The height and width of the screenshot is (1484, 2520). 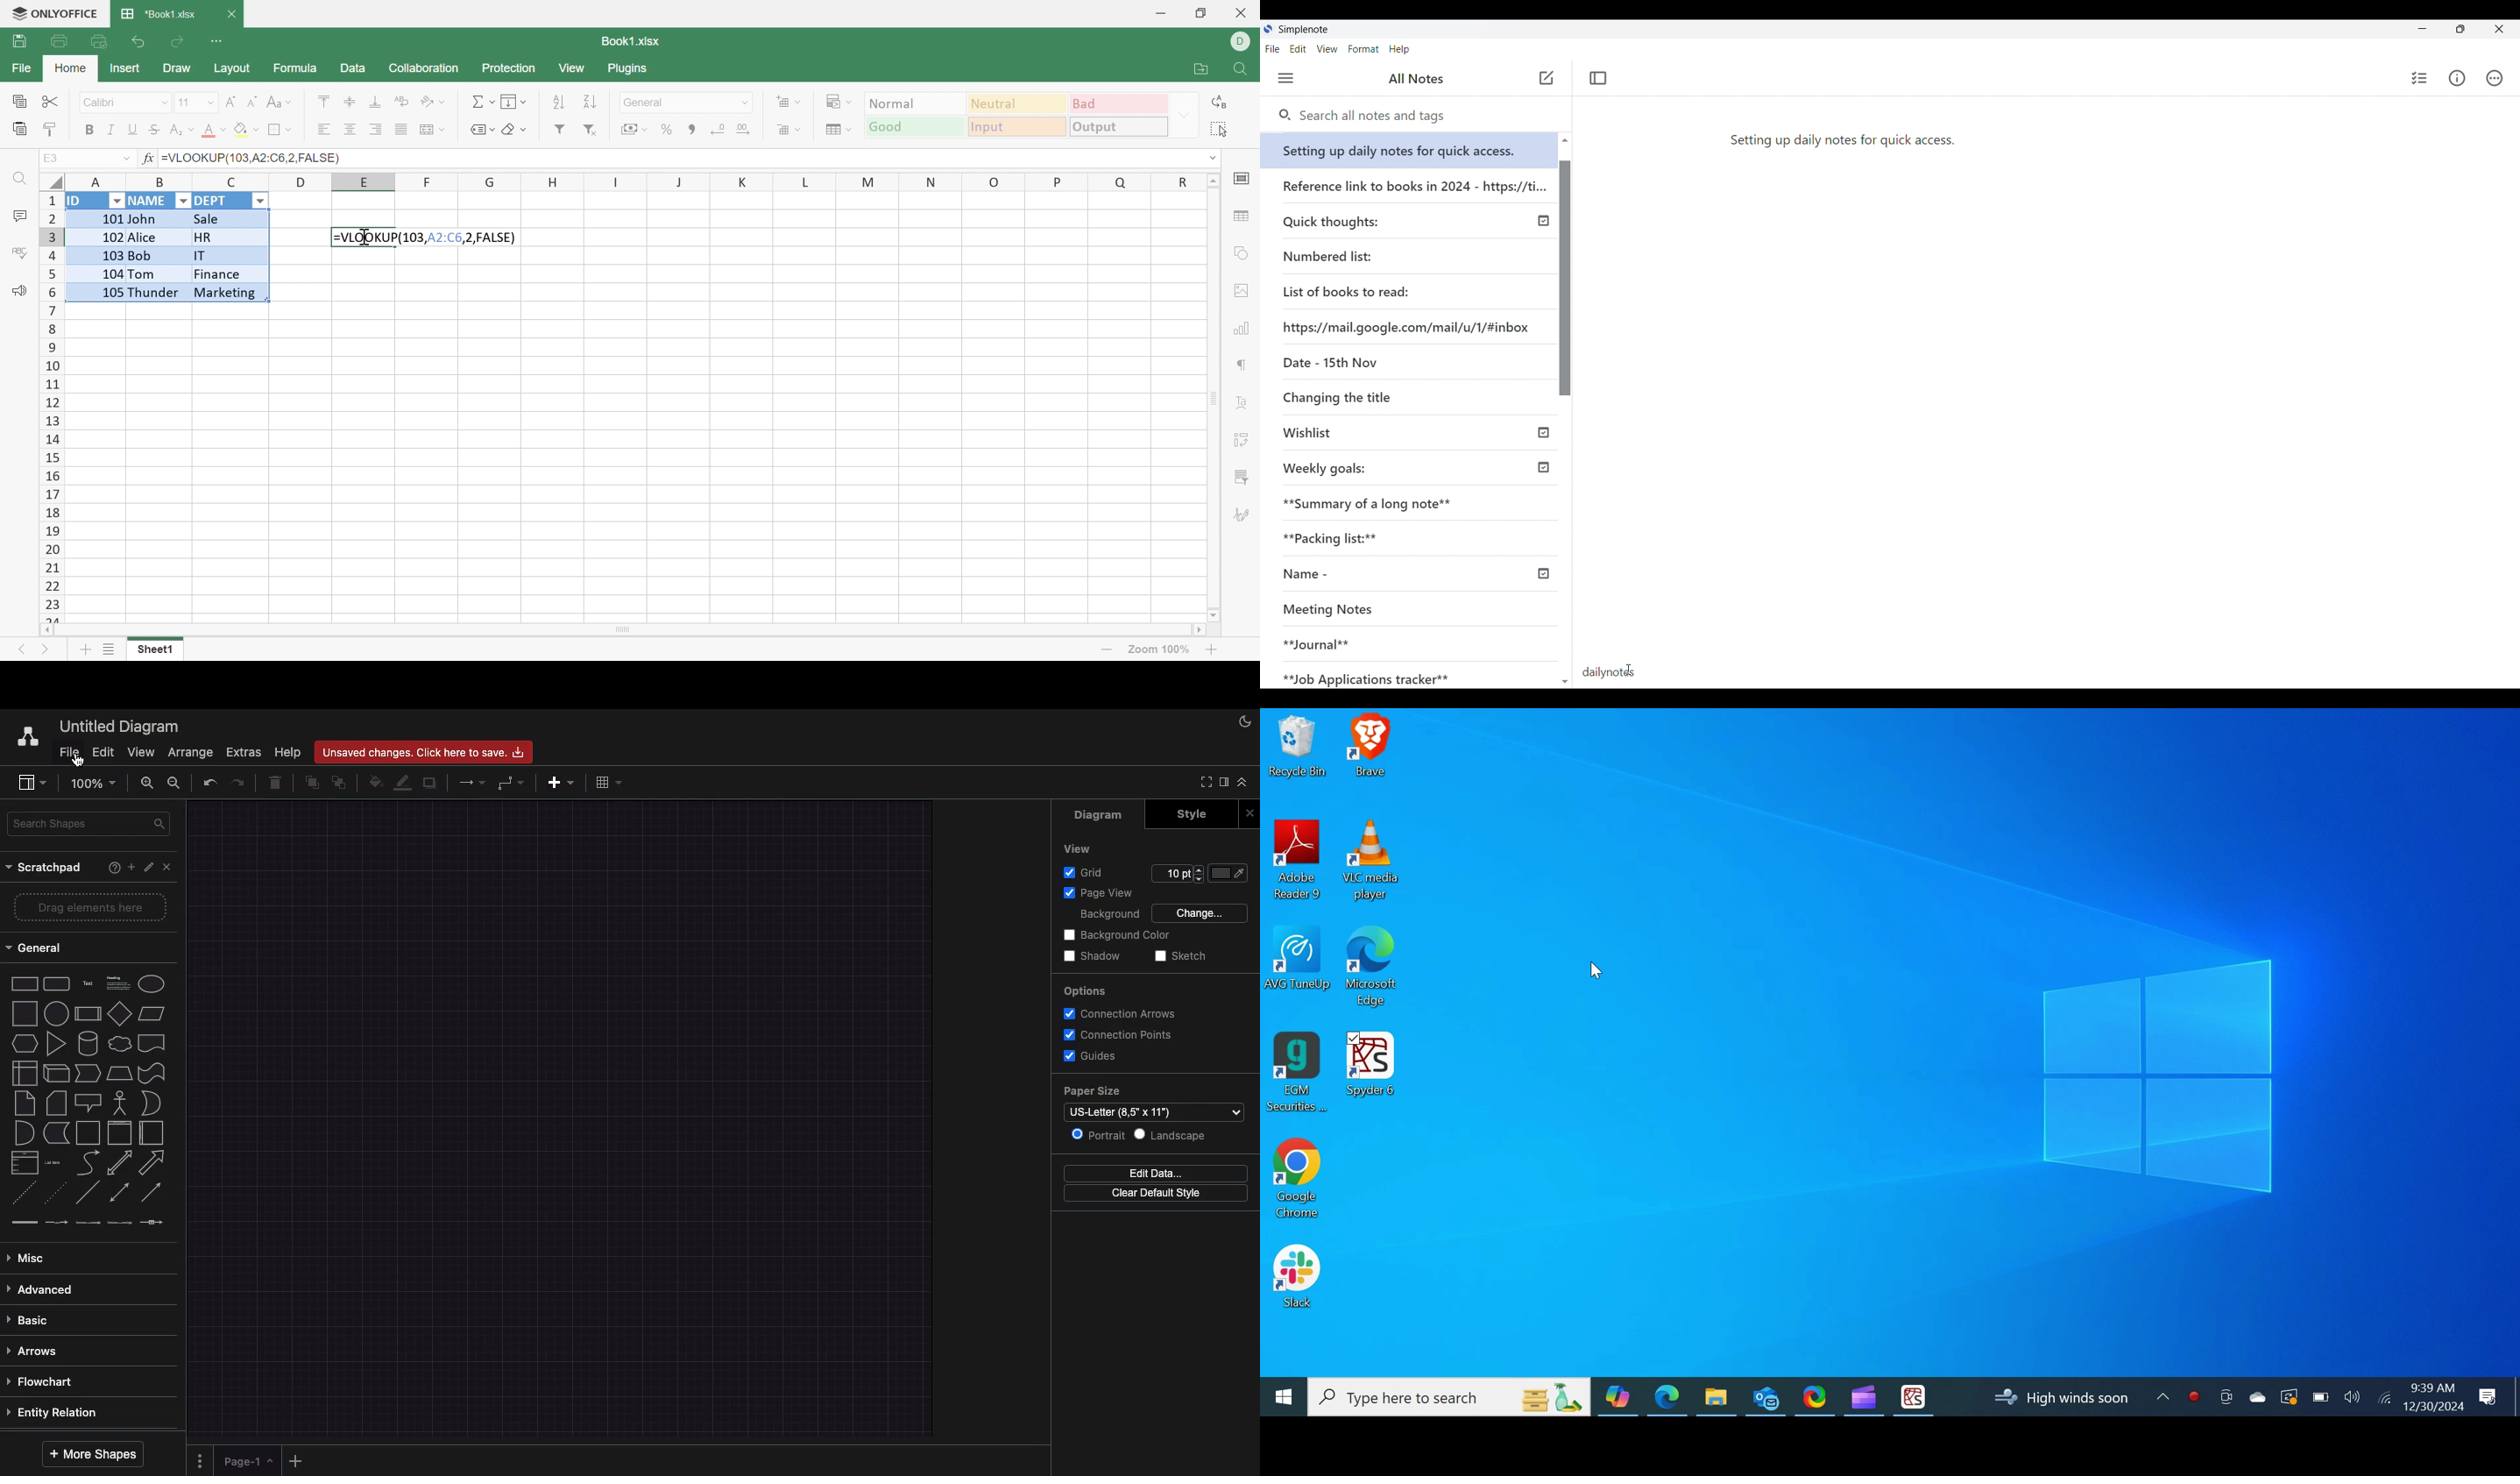 I want to click on Weekly goals, so click(x=1324, y=467).